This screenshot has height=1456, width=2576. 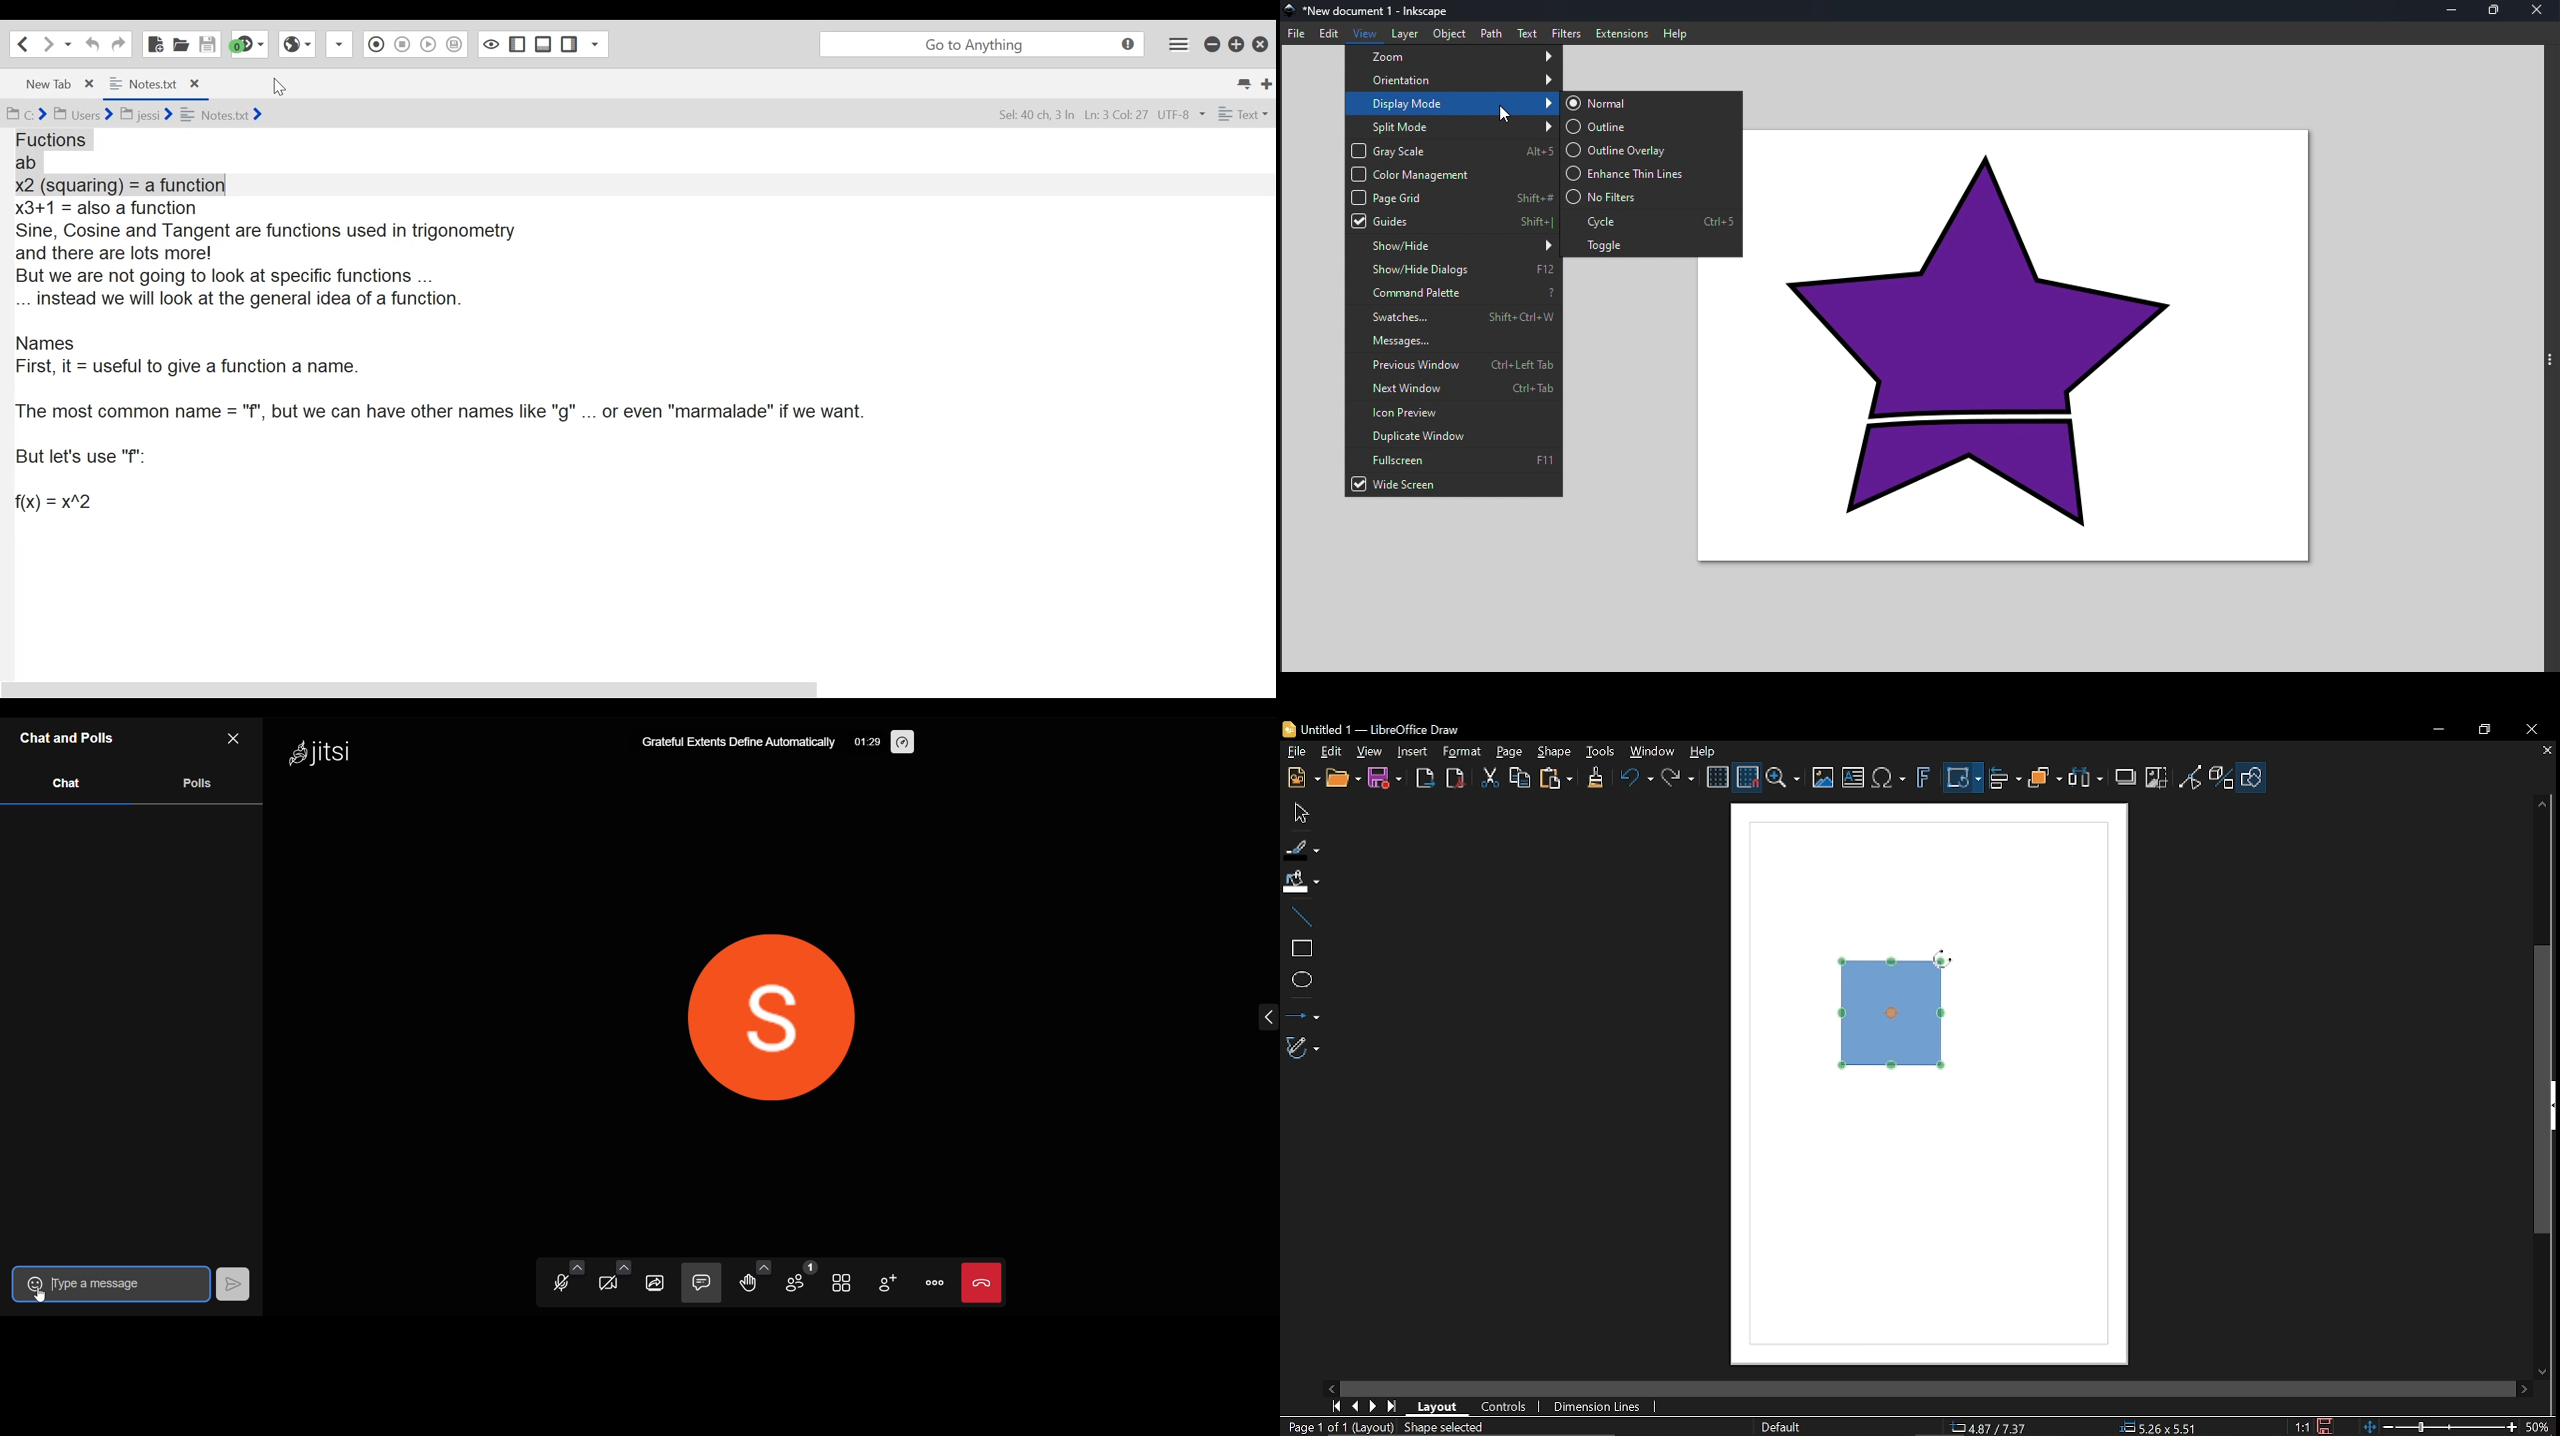 What do you see at coordinates (1650, 104) in the screenshot?
I see `Normal` at bounding box center [1650, 104].